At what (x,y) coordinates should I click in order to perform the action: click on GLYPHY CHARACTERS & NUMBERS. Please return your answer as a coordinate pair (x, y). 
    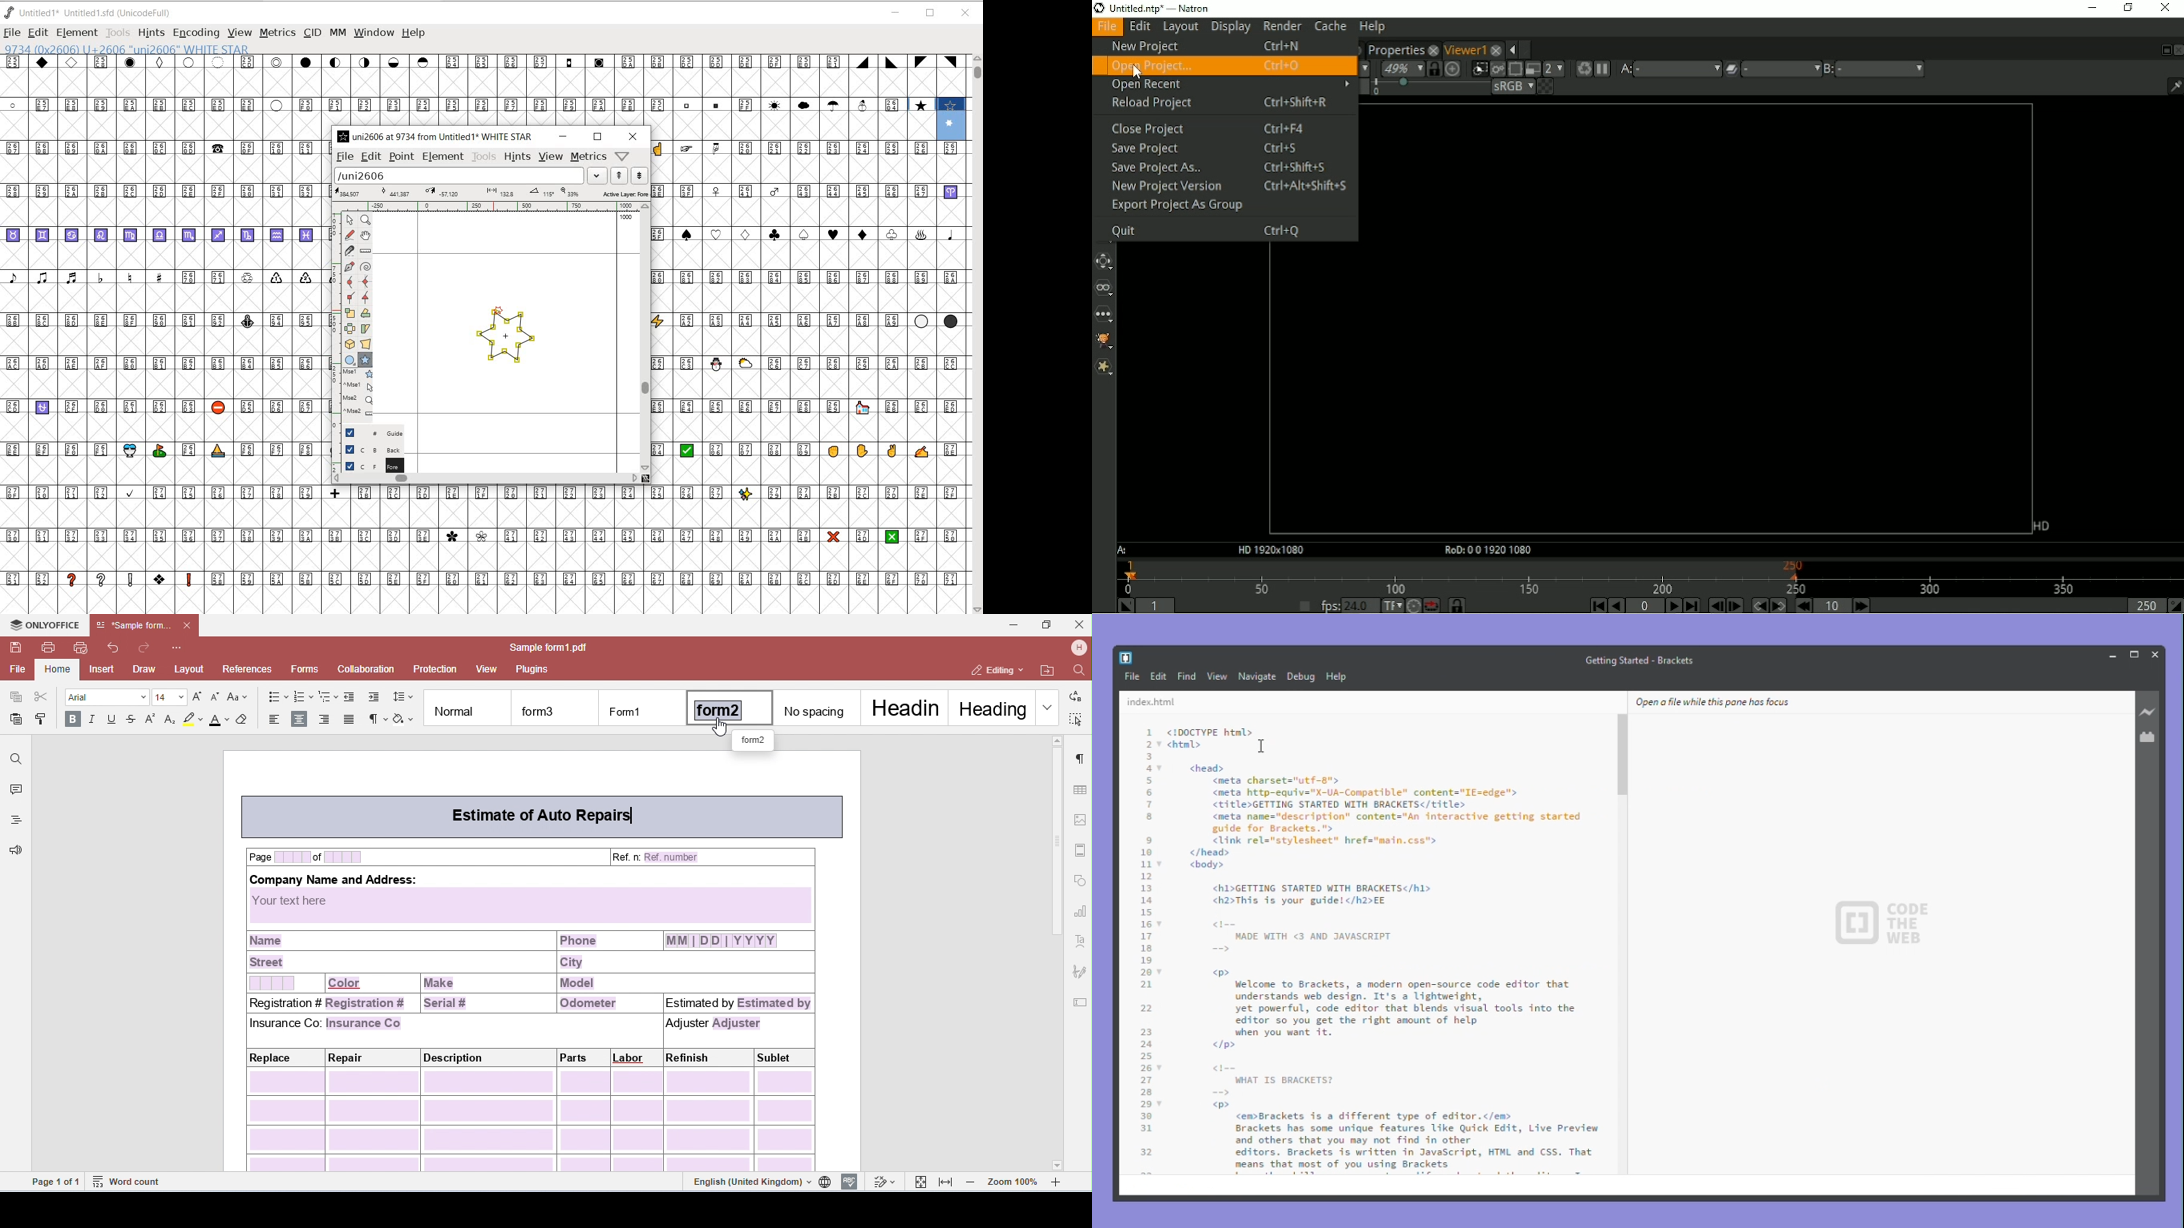
    Looking at the image, I should click on (162, 370).